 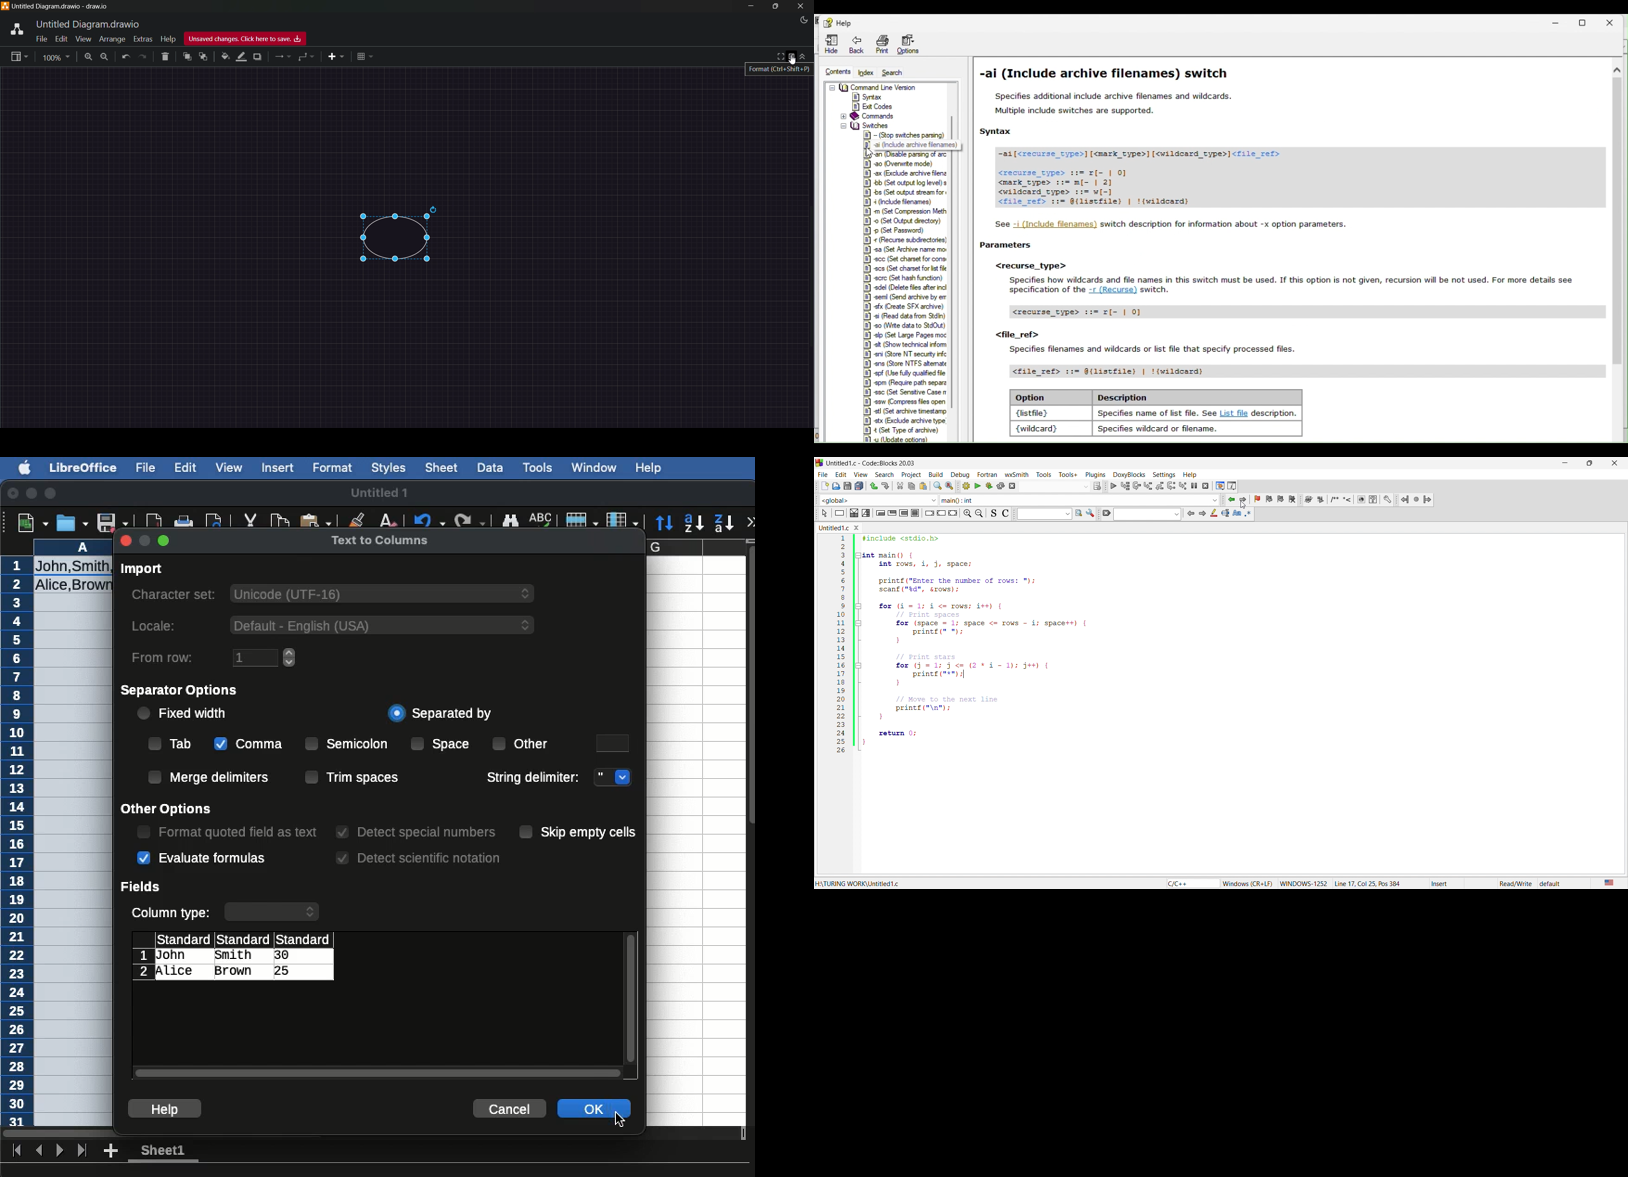 I want to click on Sheet, so click(x=168, y=1153).